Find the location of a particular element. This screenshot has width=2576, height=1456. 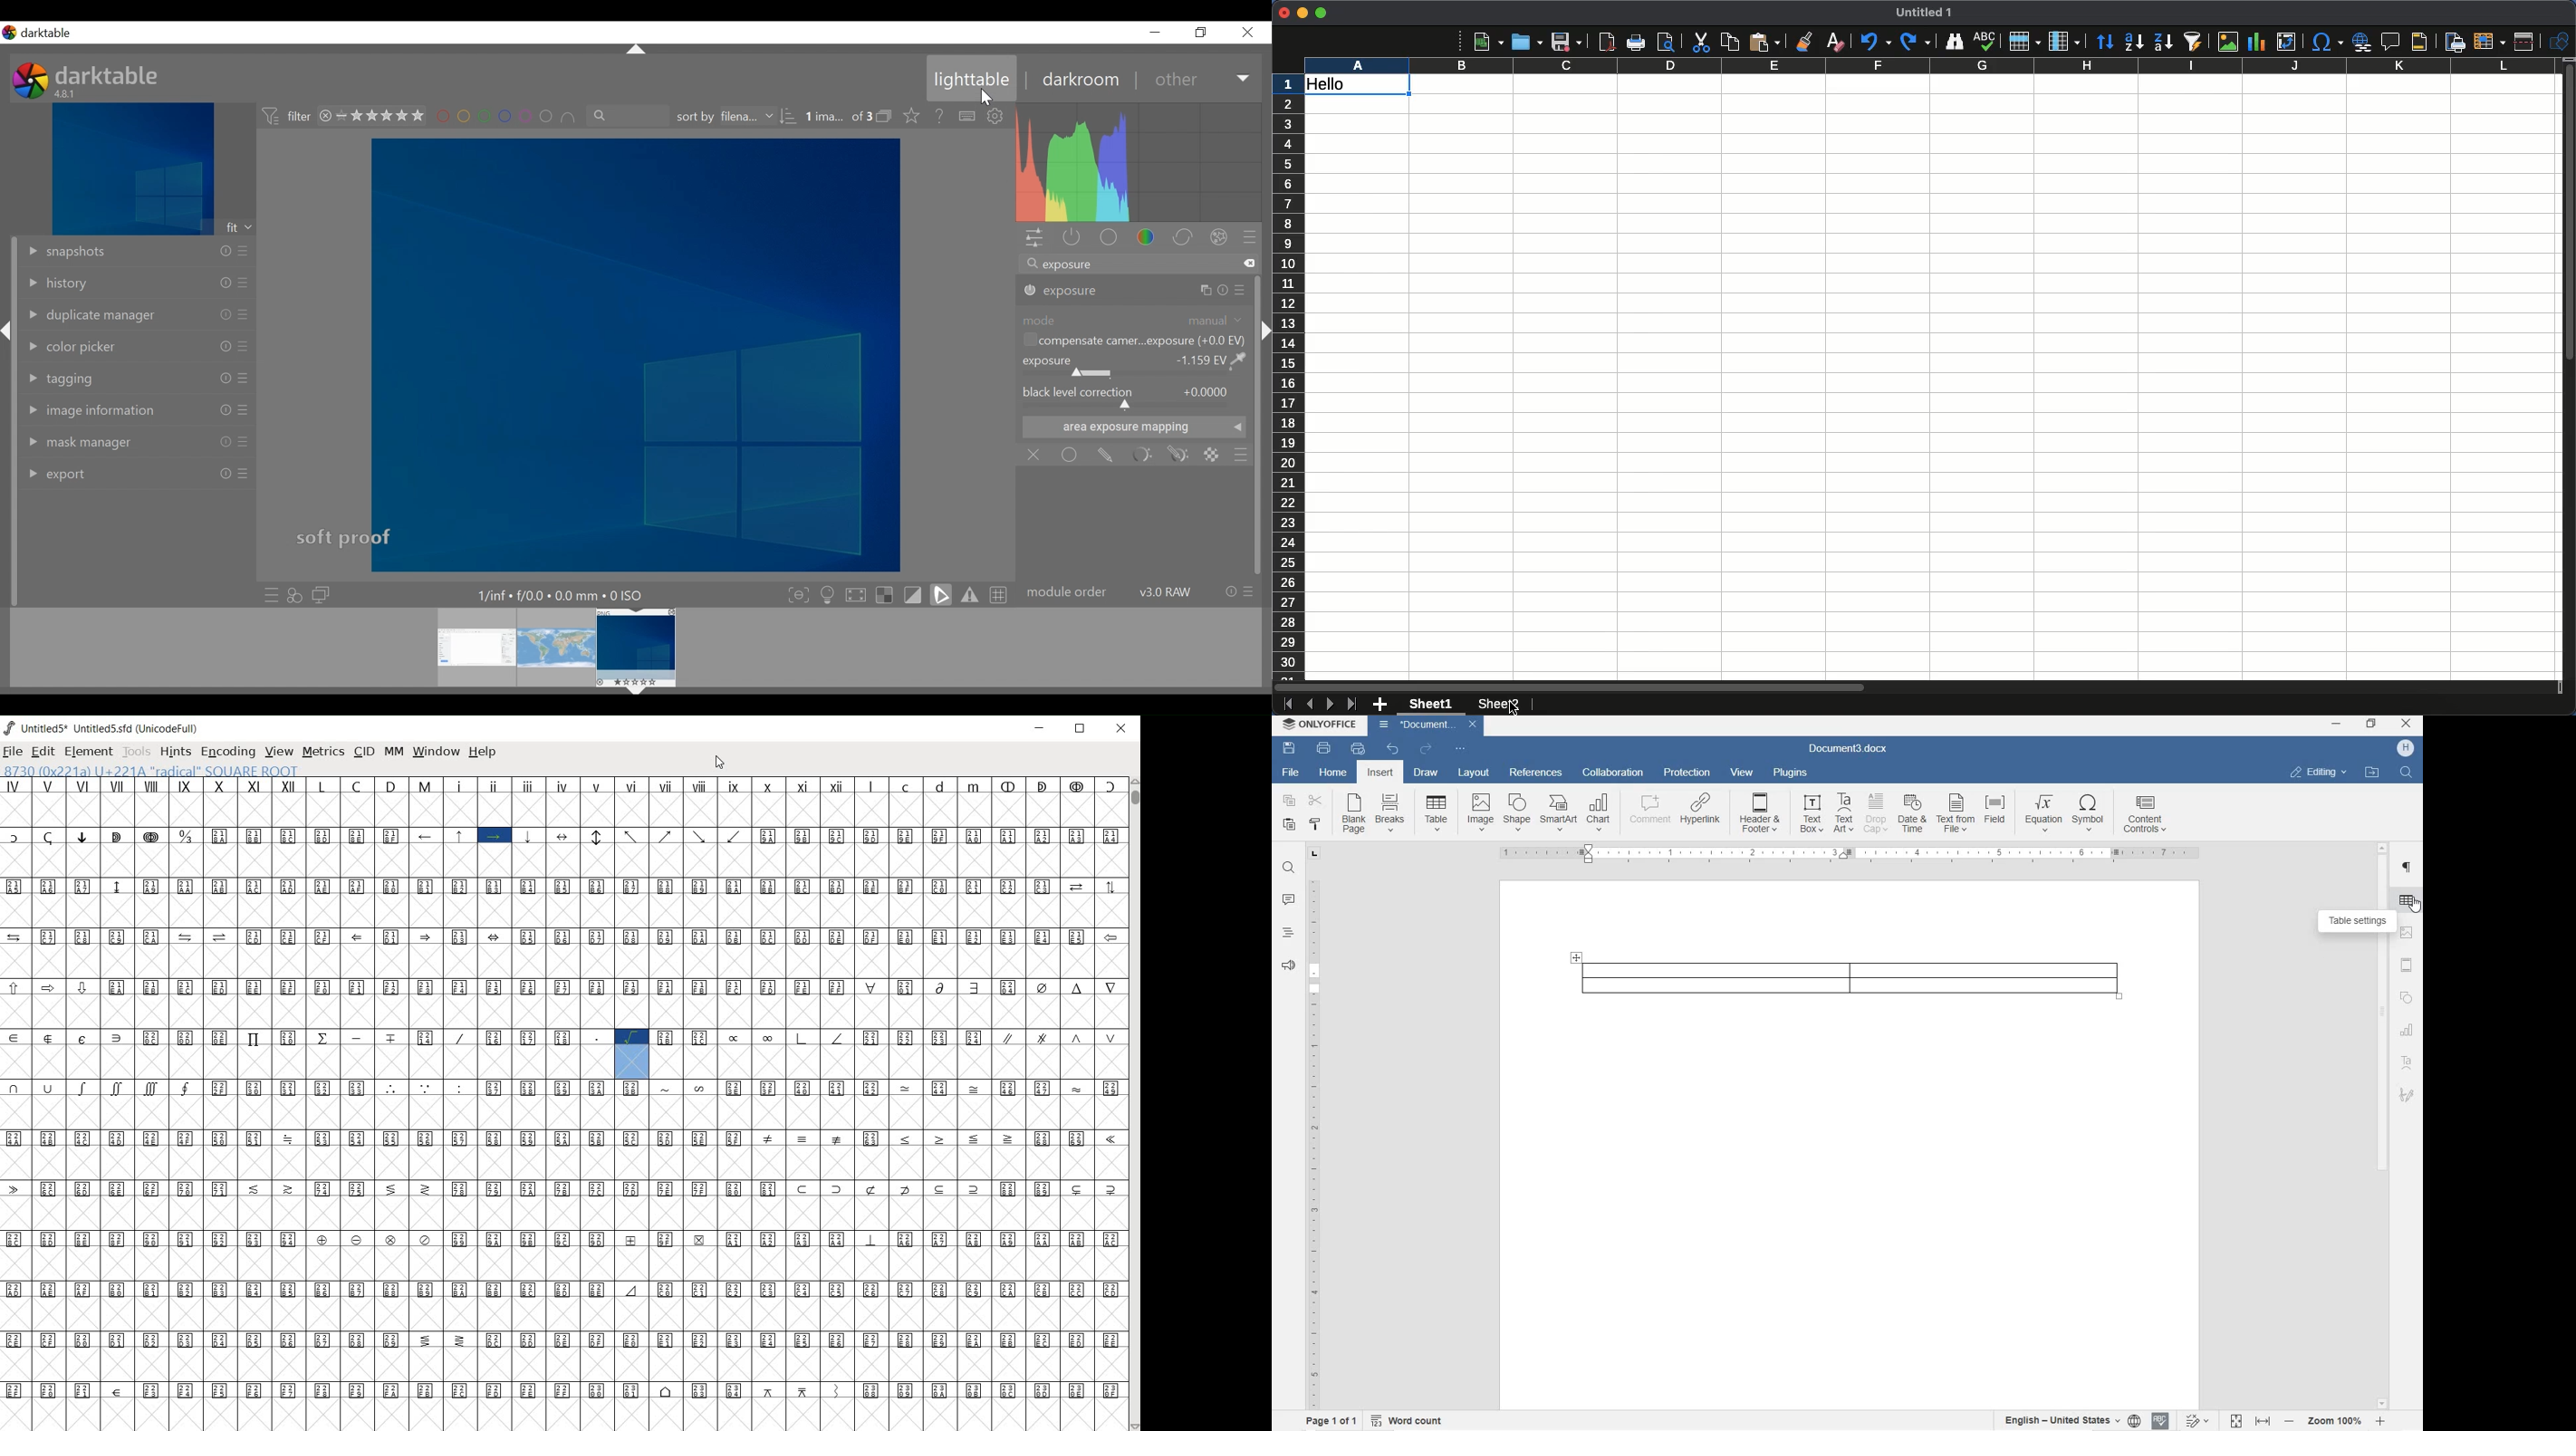

editing is located at coordinates (2319, 772).